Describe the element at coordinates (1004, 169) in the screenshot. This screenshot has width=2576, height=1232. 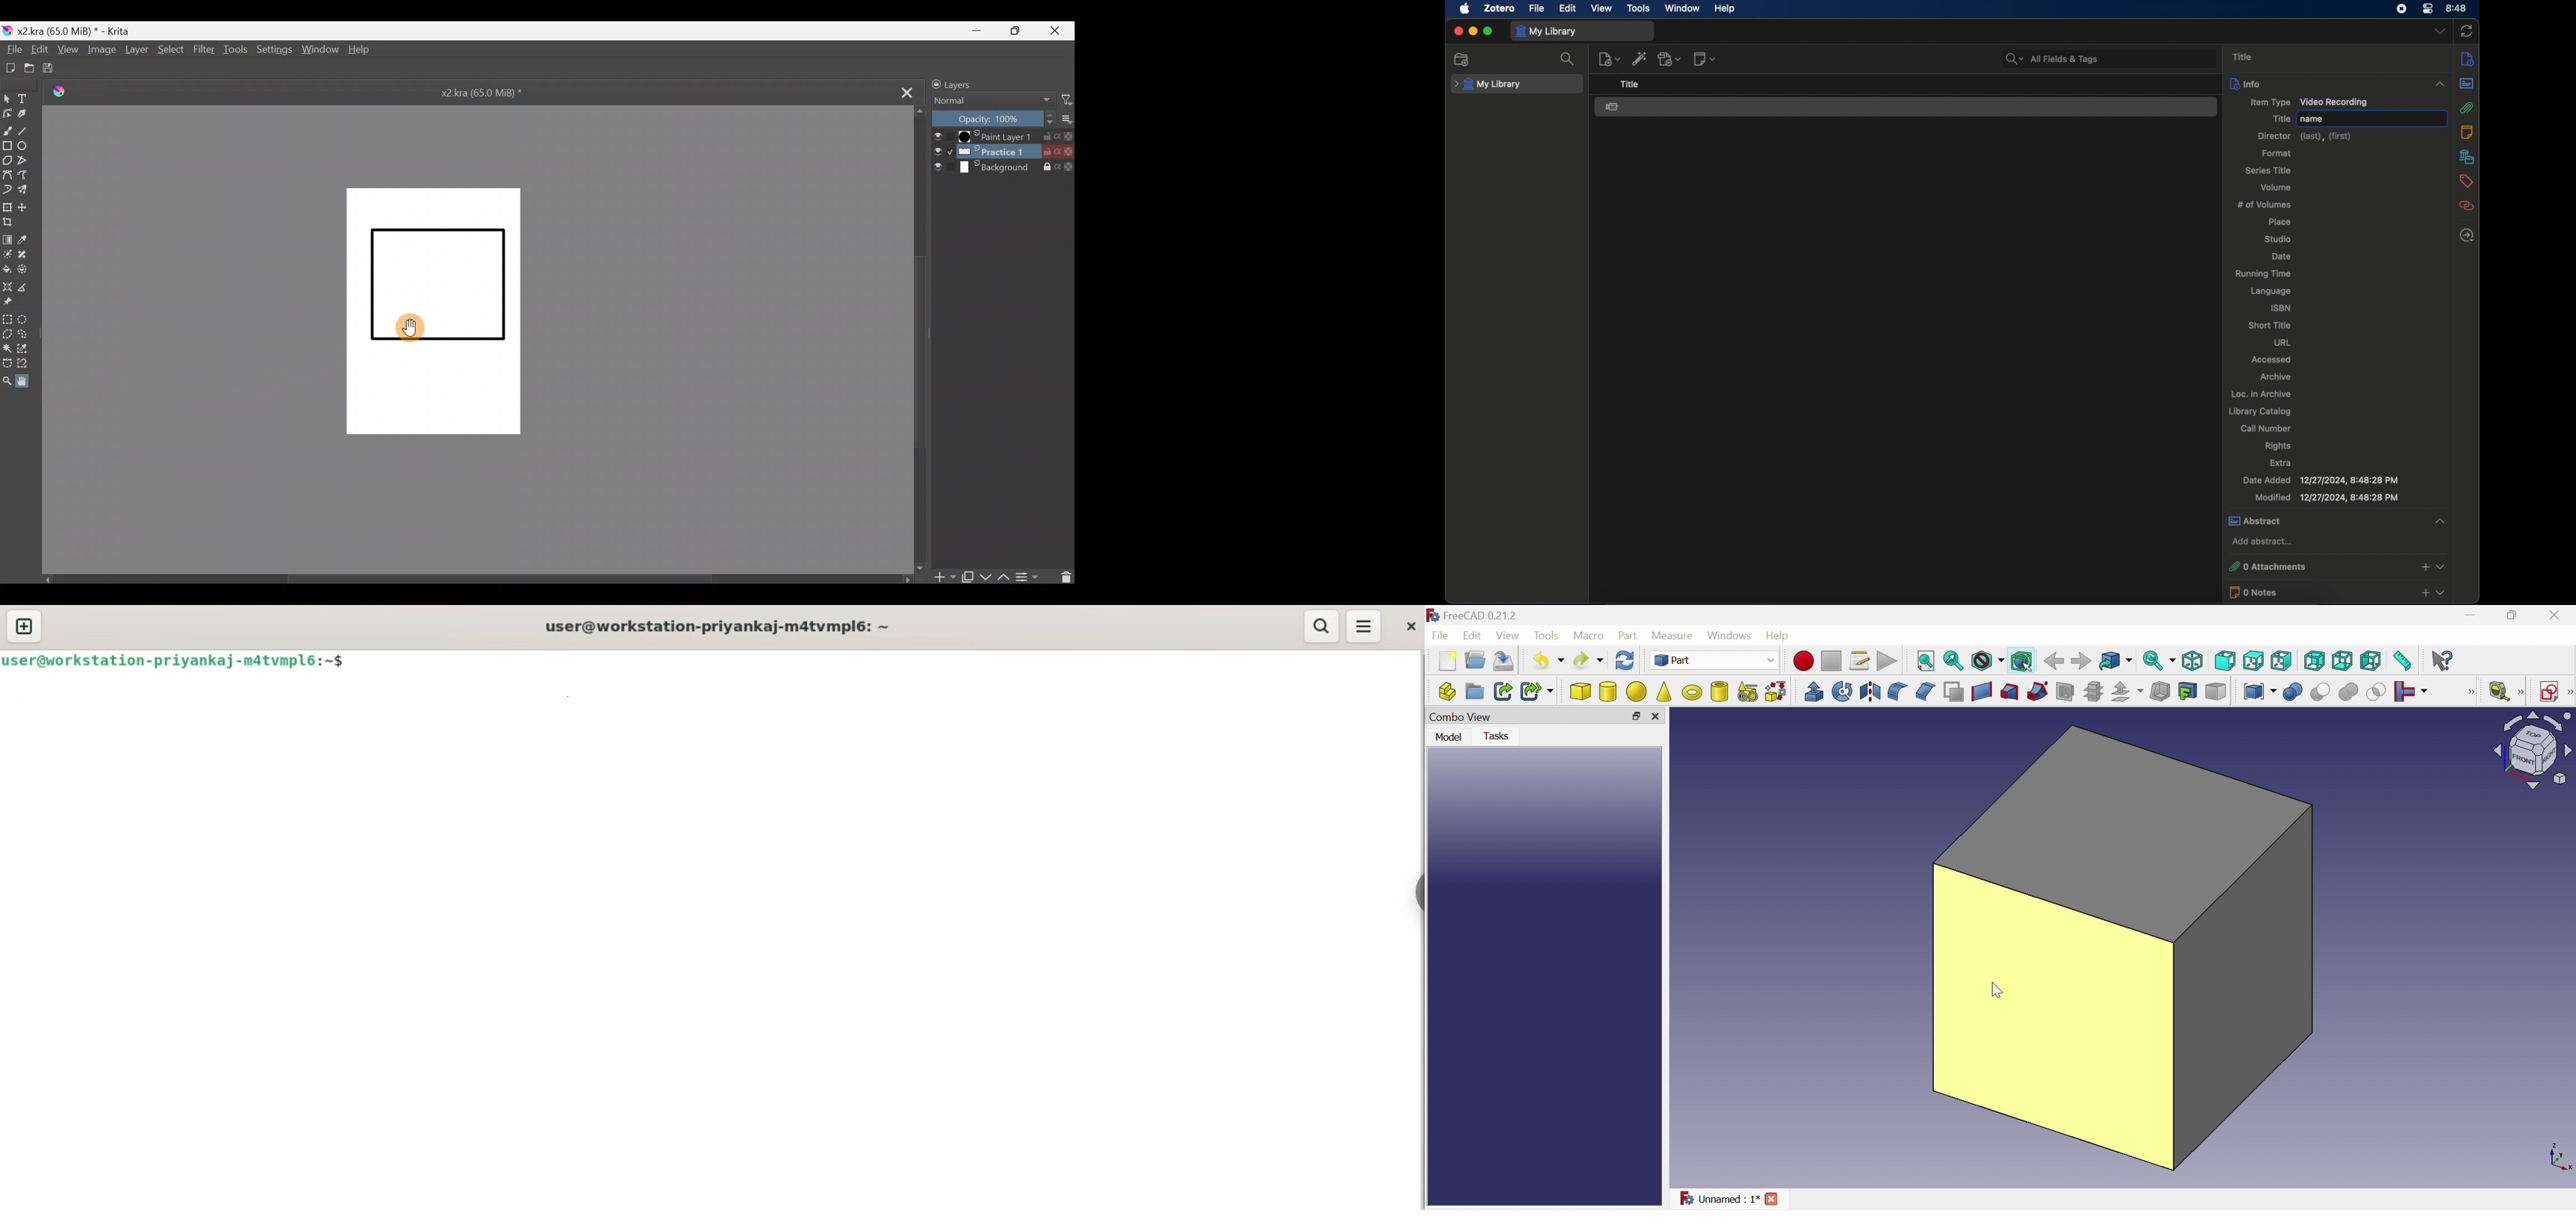
I see `Background` at that location.